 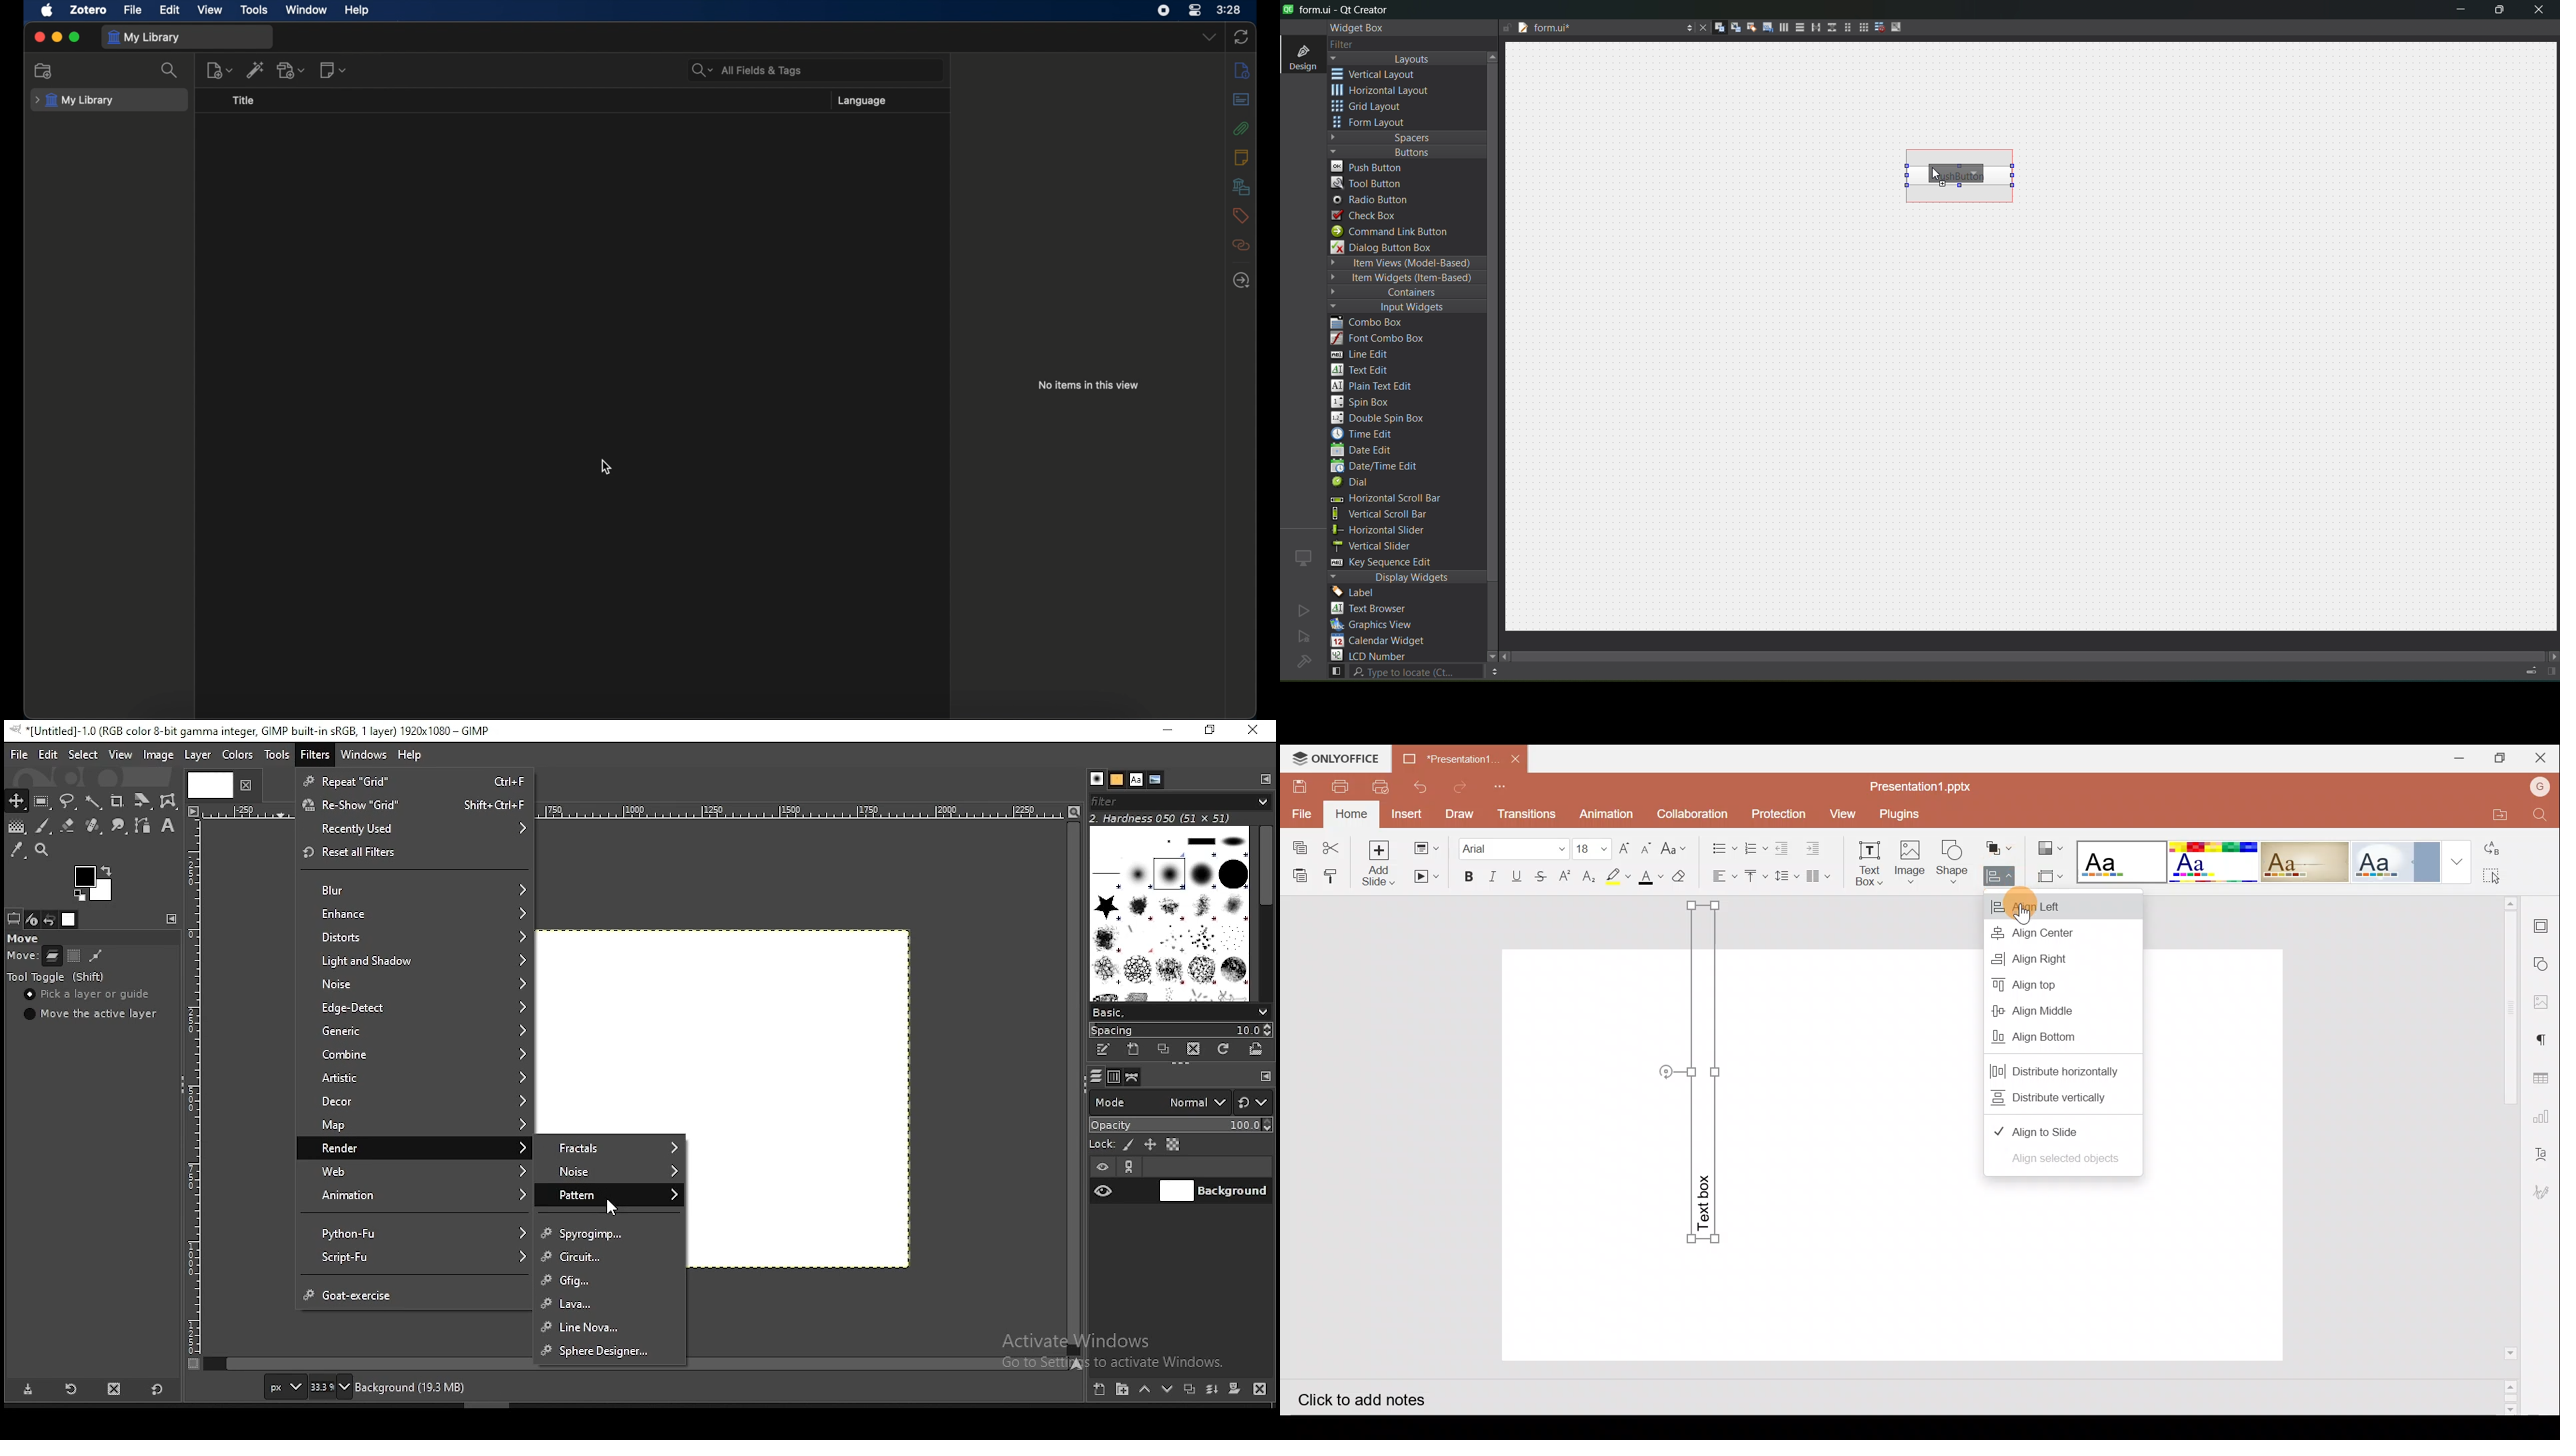 What do you see at coordinates (1241, 99) in the screenshot?
I see `abstract` at bounding box center [1241, 99].